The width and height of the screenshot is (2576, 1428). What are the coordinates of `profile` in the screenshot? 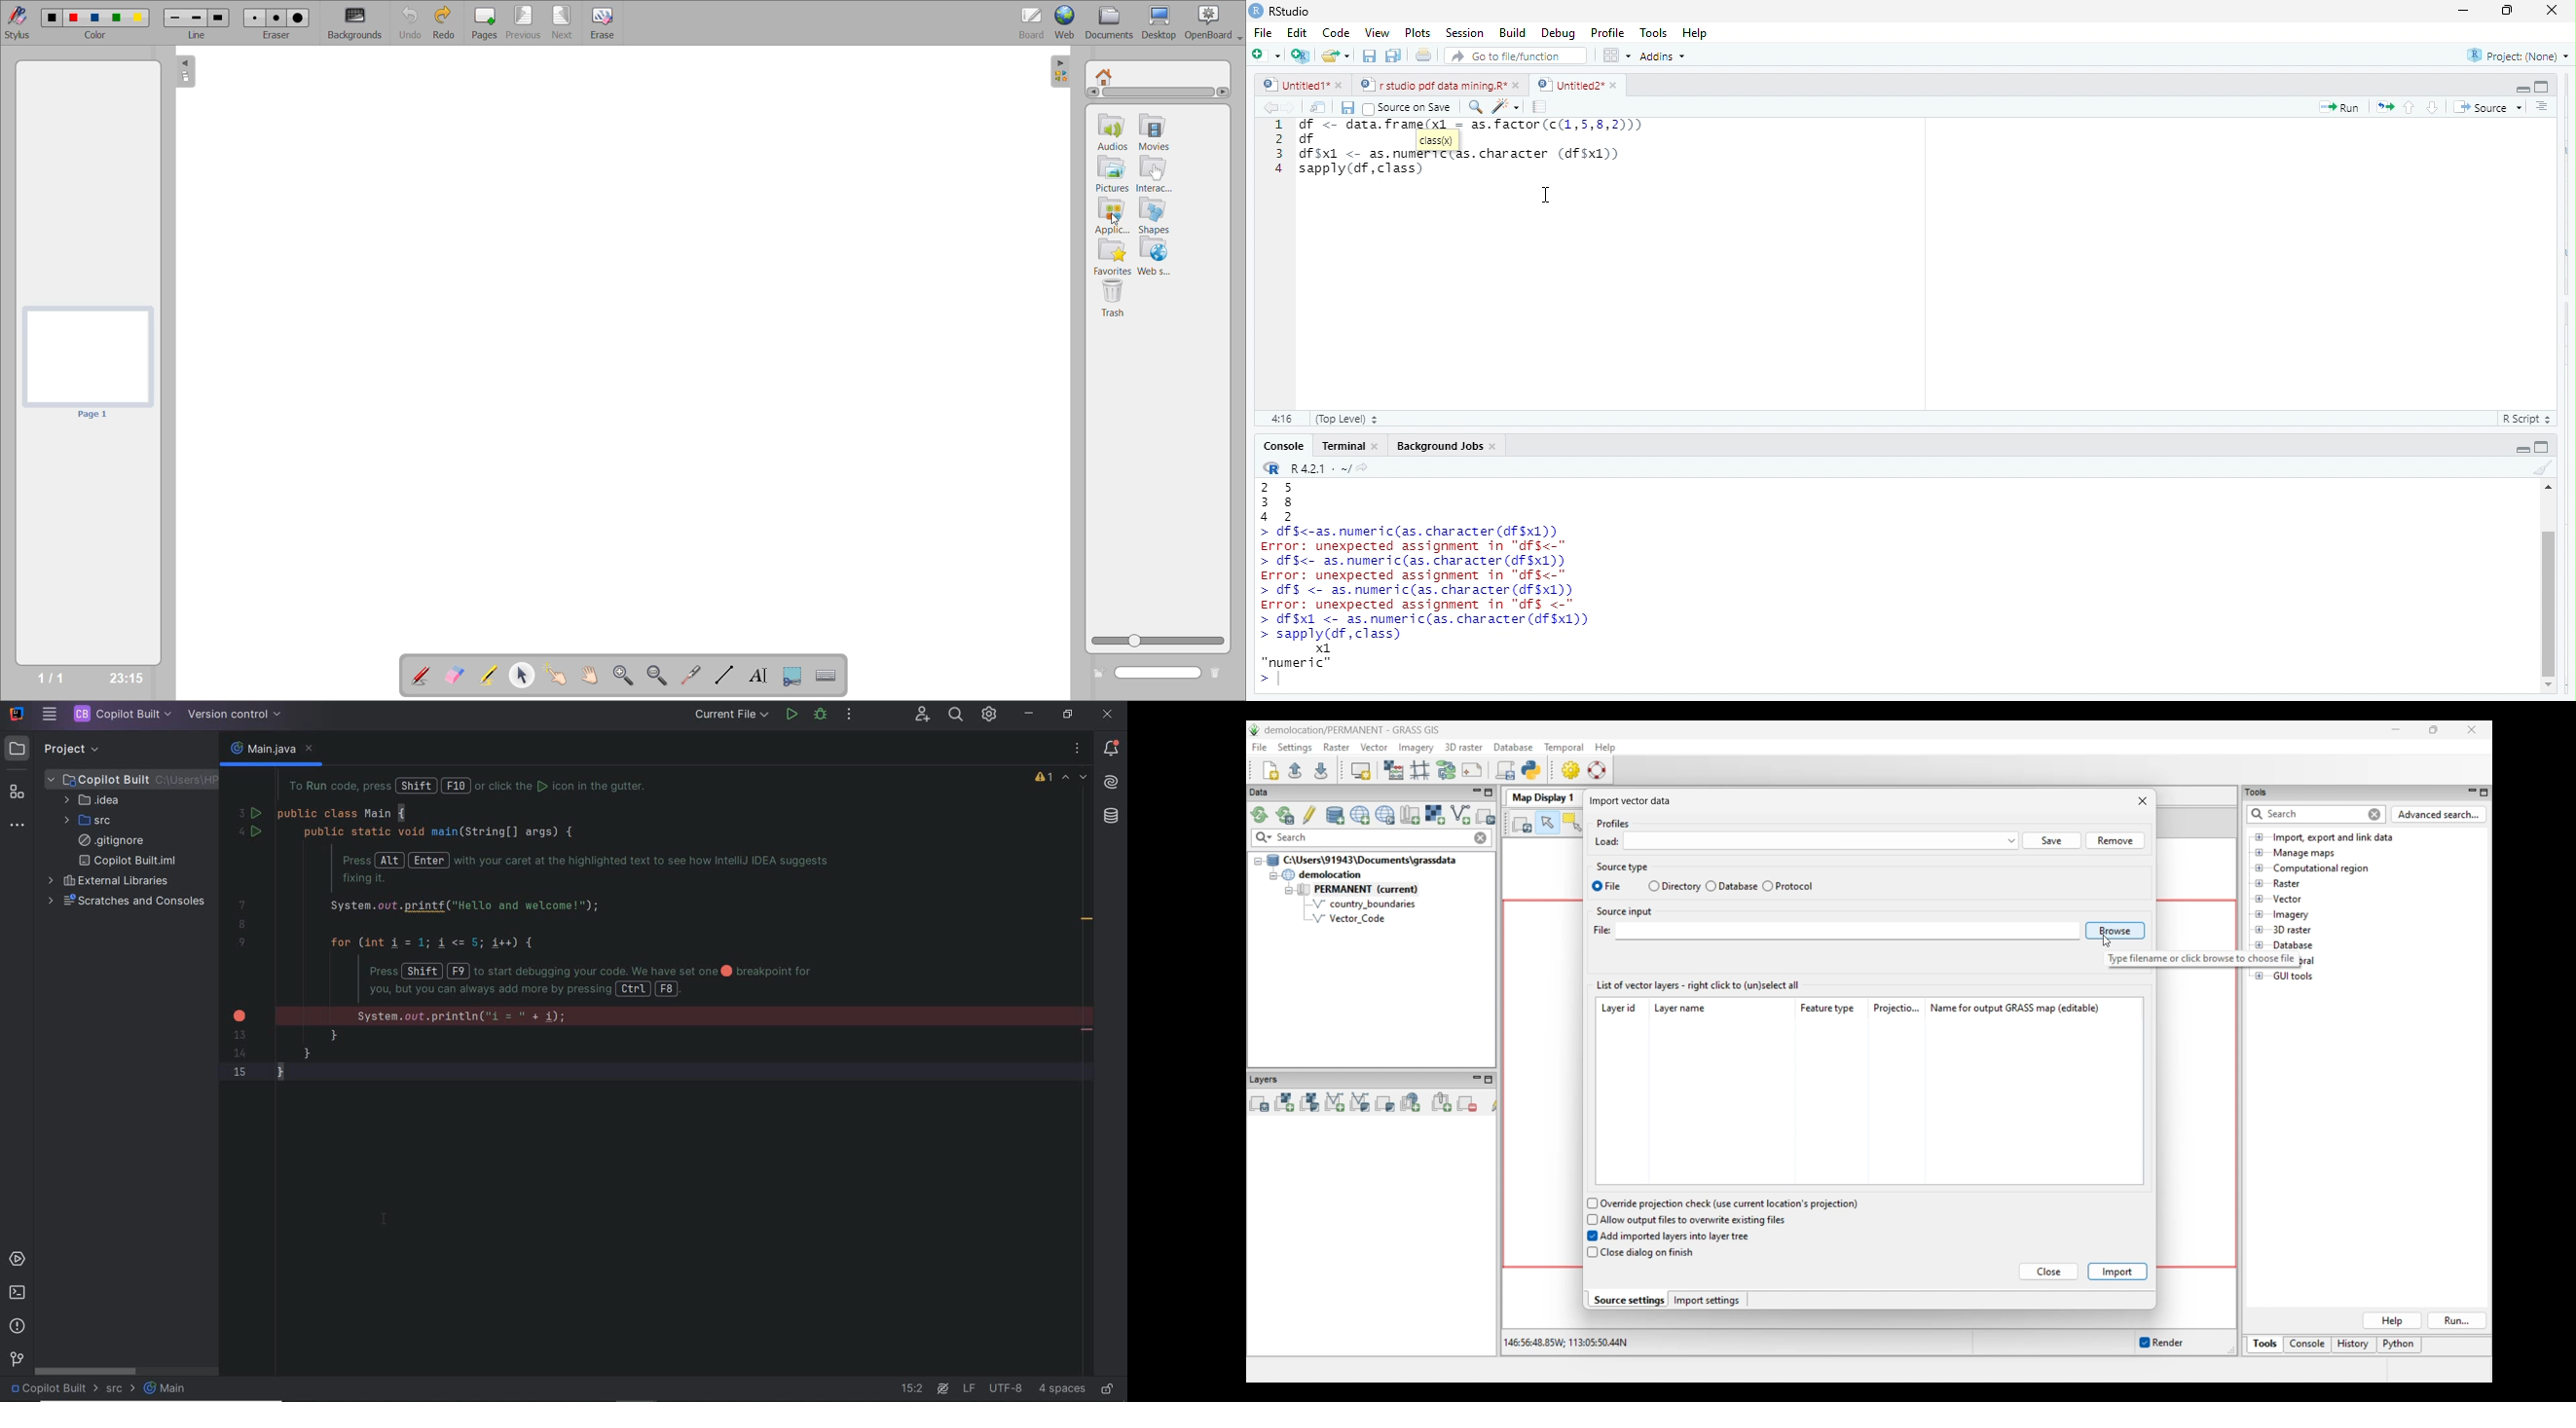 It's located at (1606, 31).